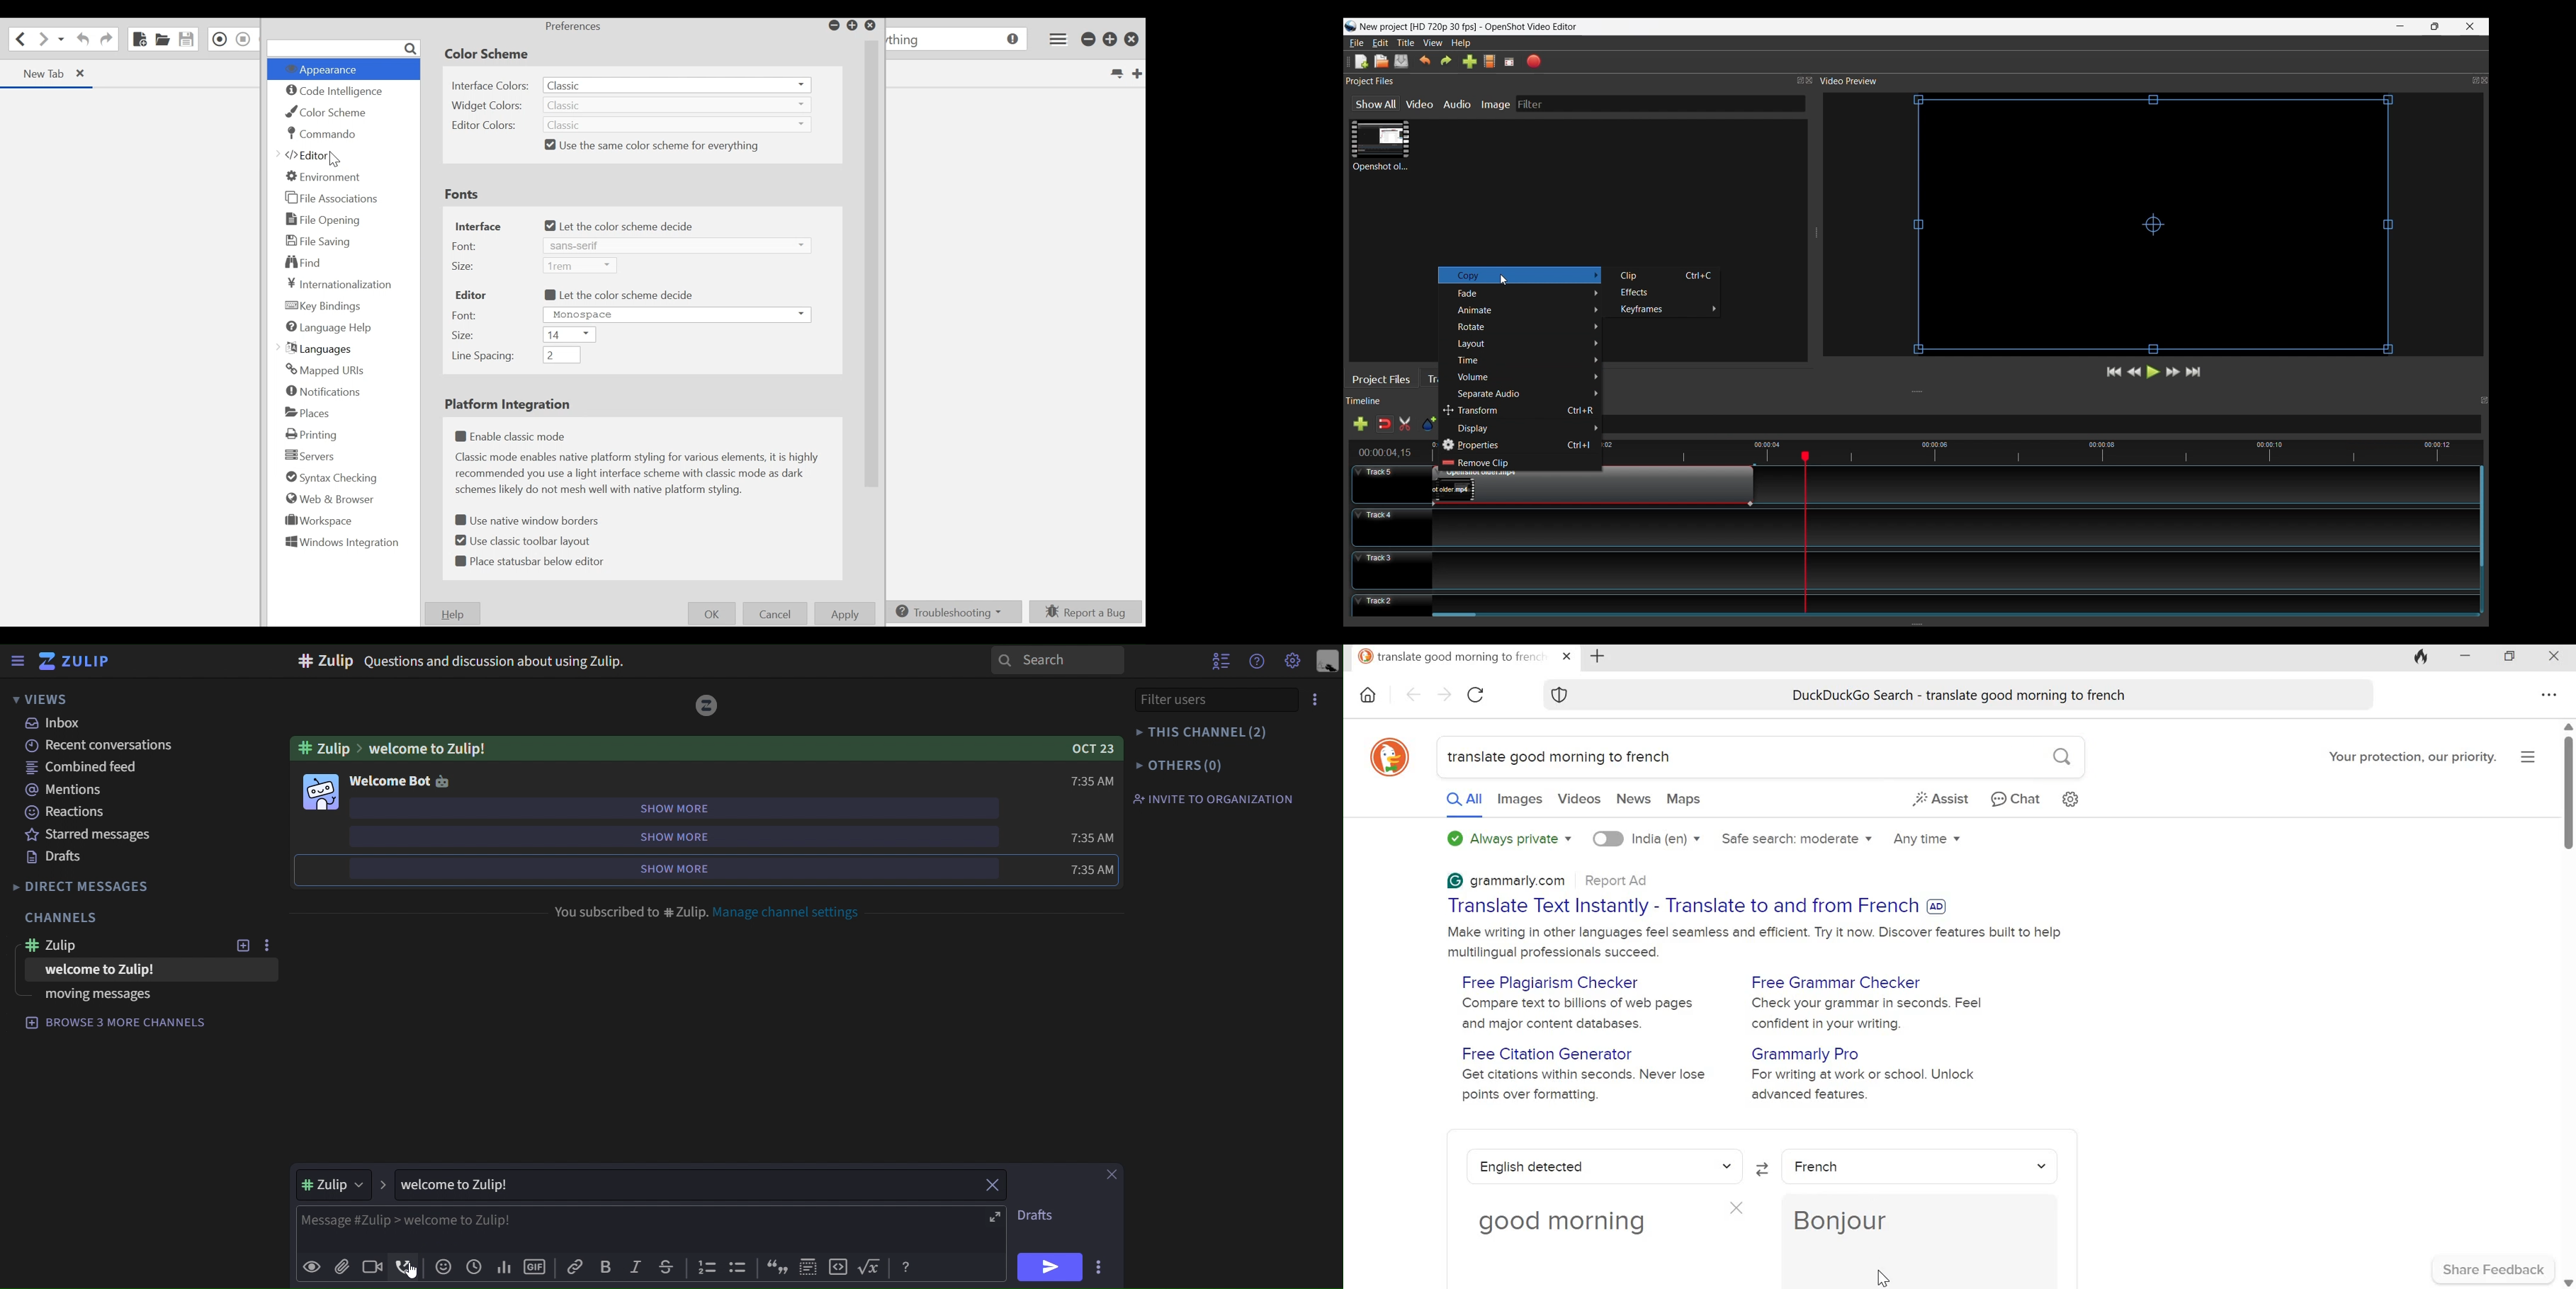 The image size is (2576, 1316). Describe the element at coordinates (1407, 425) in the screenshot. I see `Razor` at that location.